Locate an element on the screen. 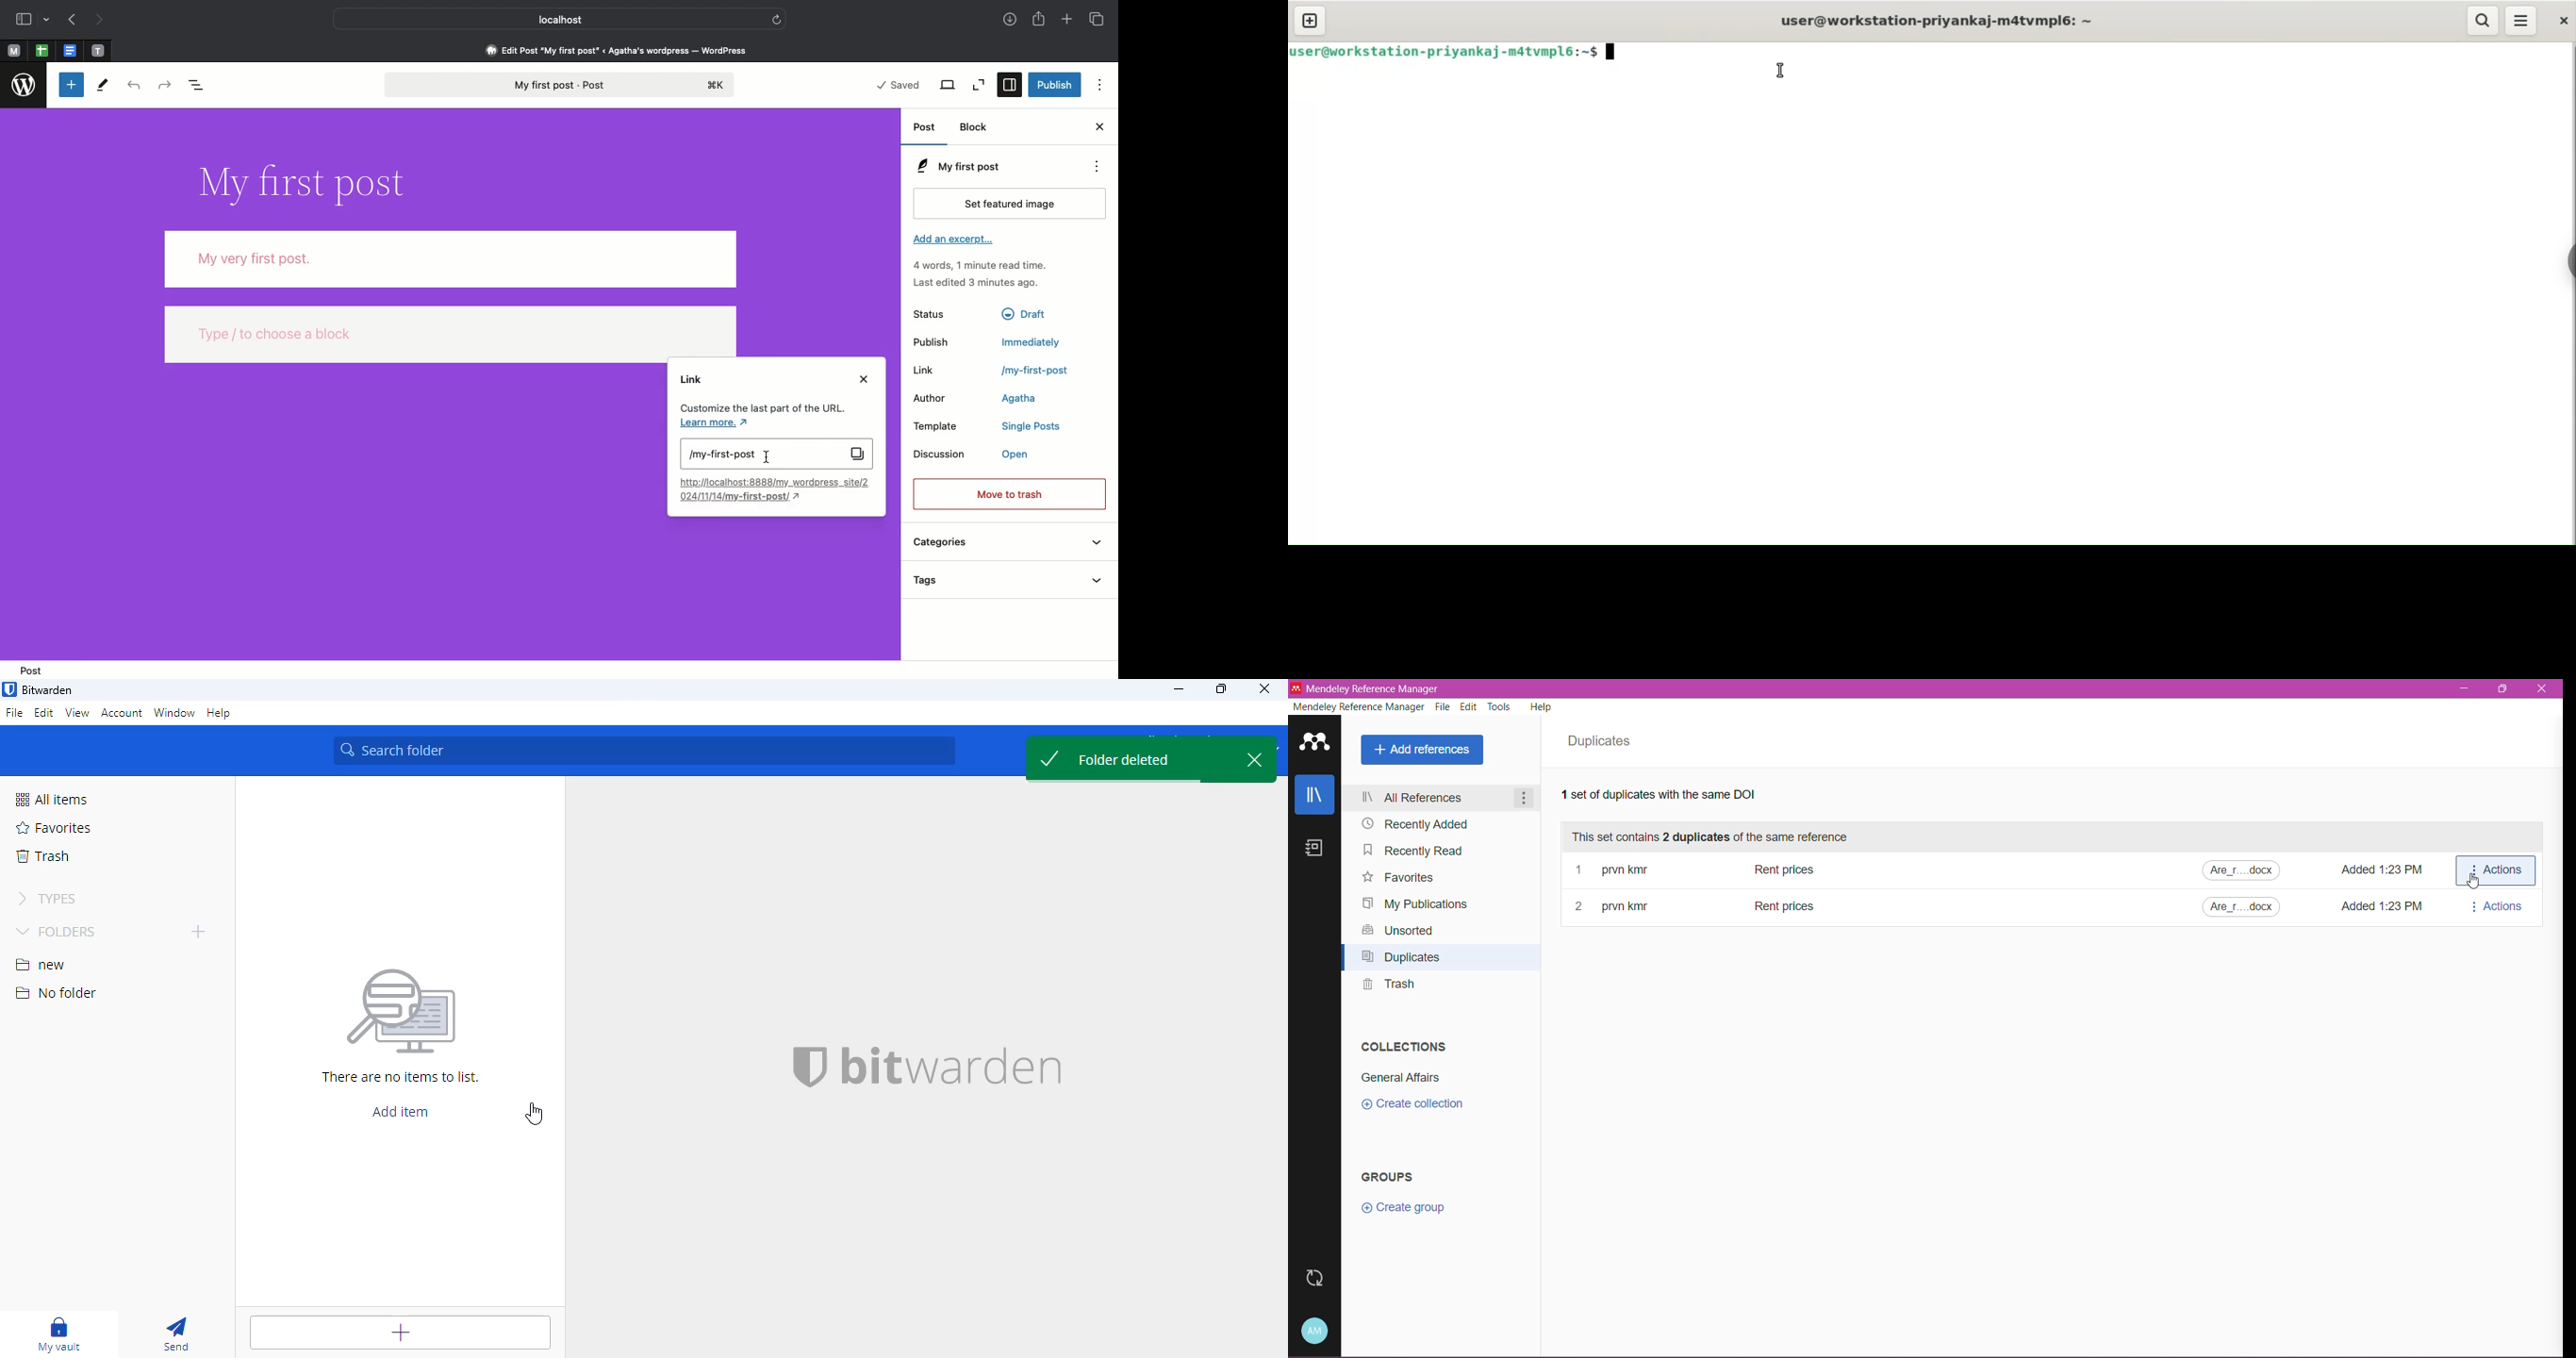  item number is located at coordinates (1582, 907).